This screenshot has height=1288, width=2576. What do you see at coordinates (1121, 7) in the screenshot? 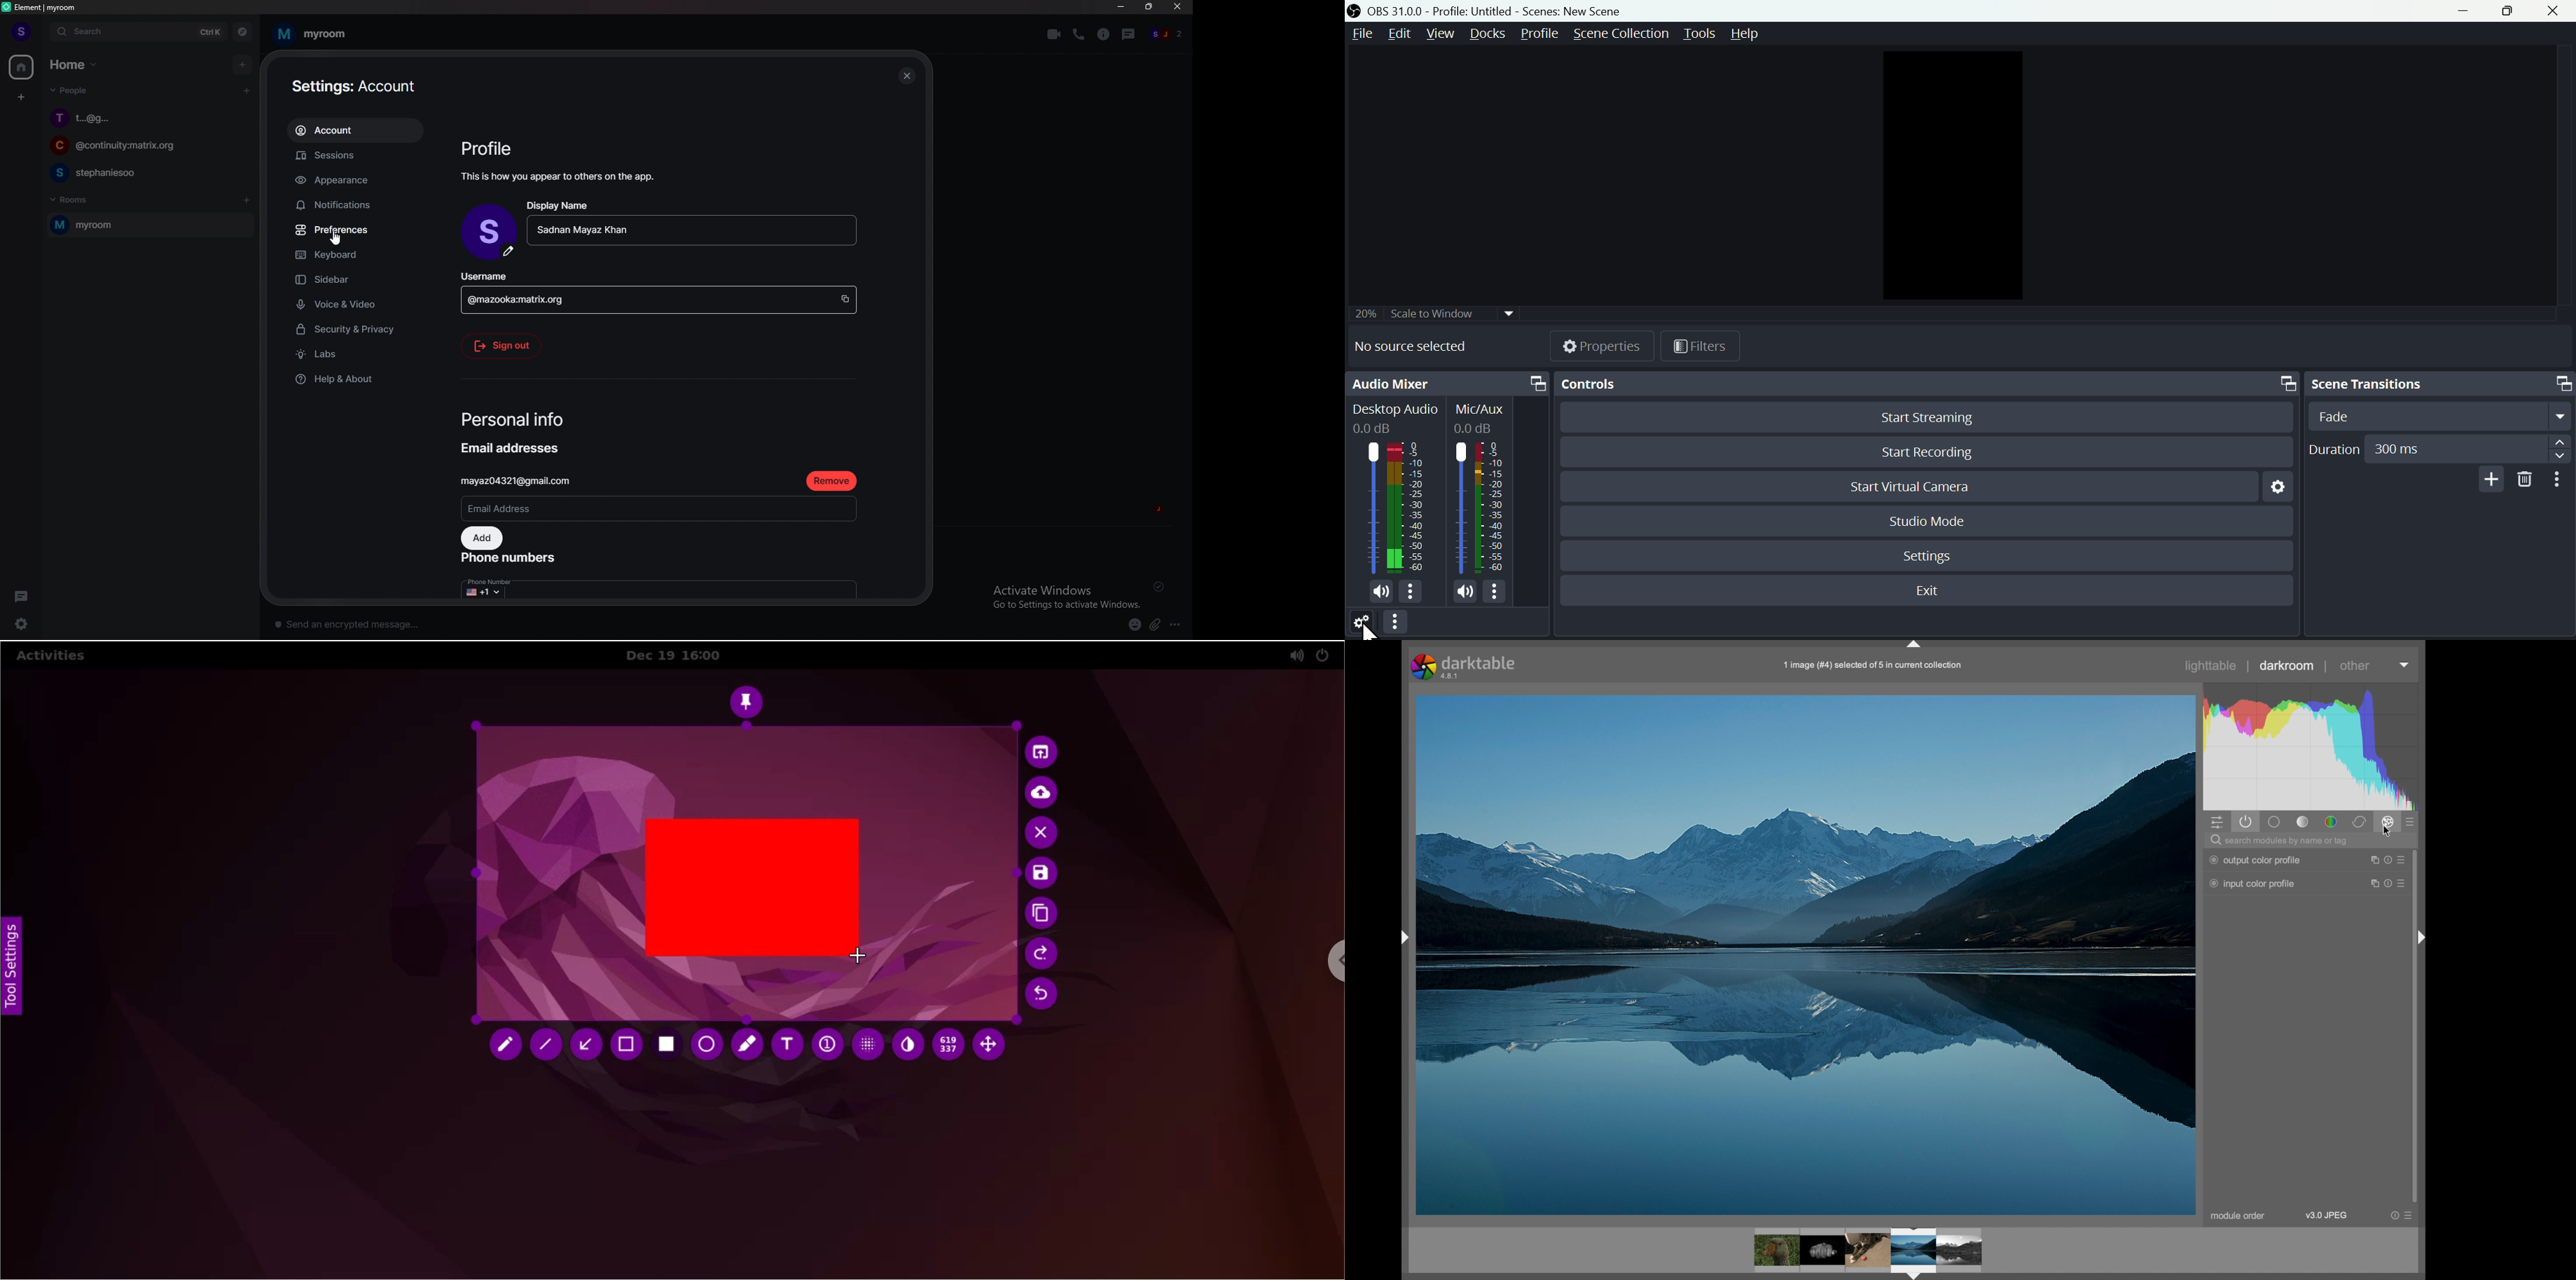
I see `minimize` at bounding box center [1121, 7].